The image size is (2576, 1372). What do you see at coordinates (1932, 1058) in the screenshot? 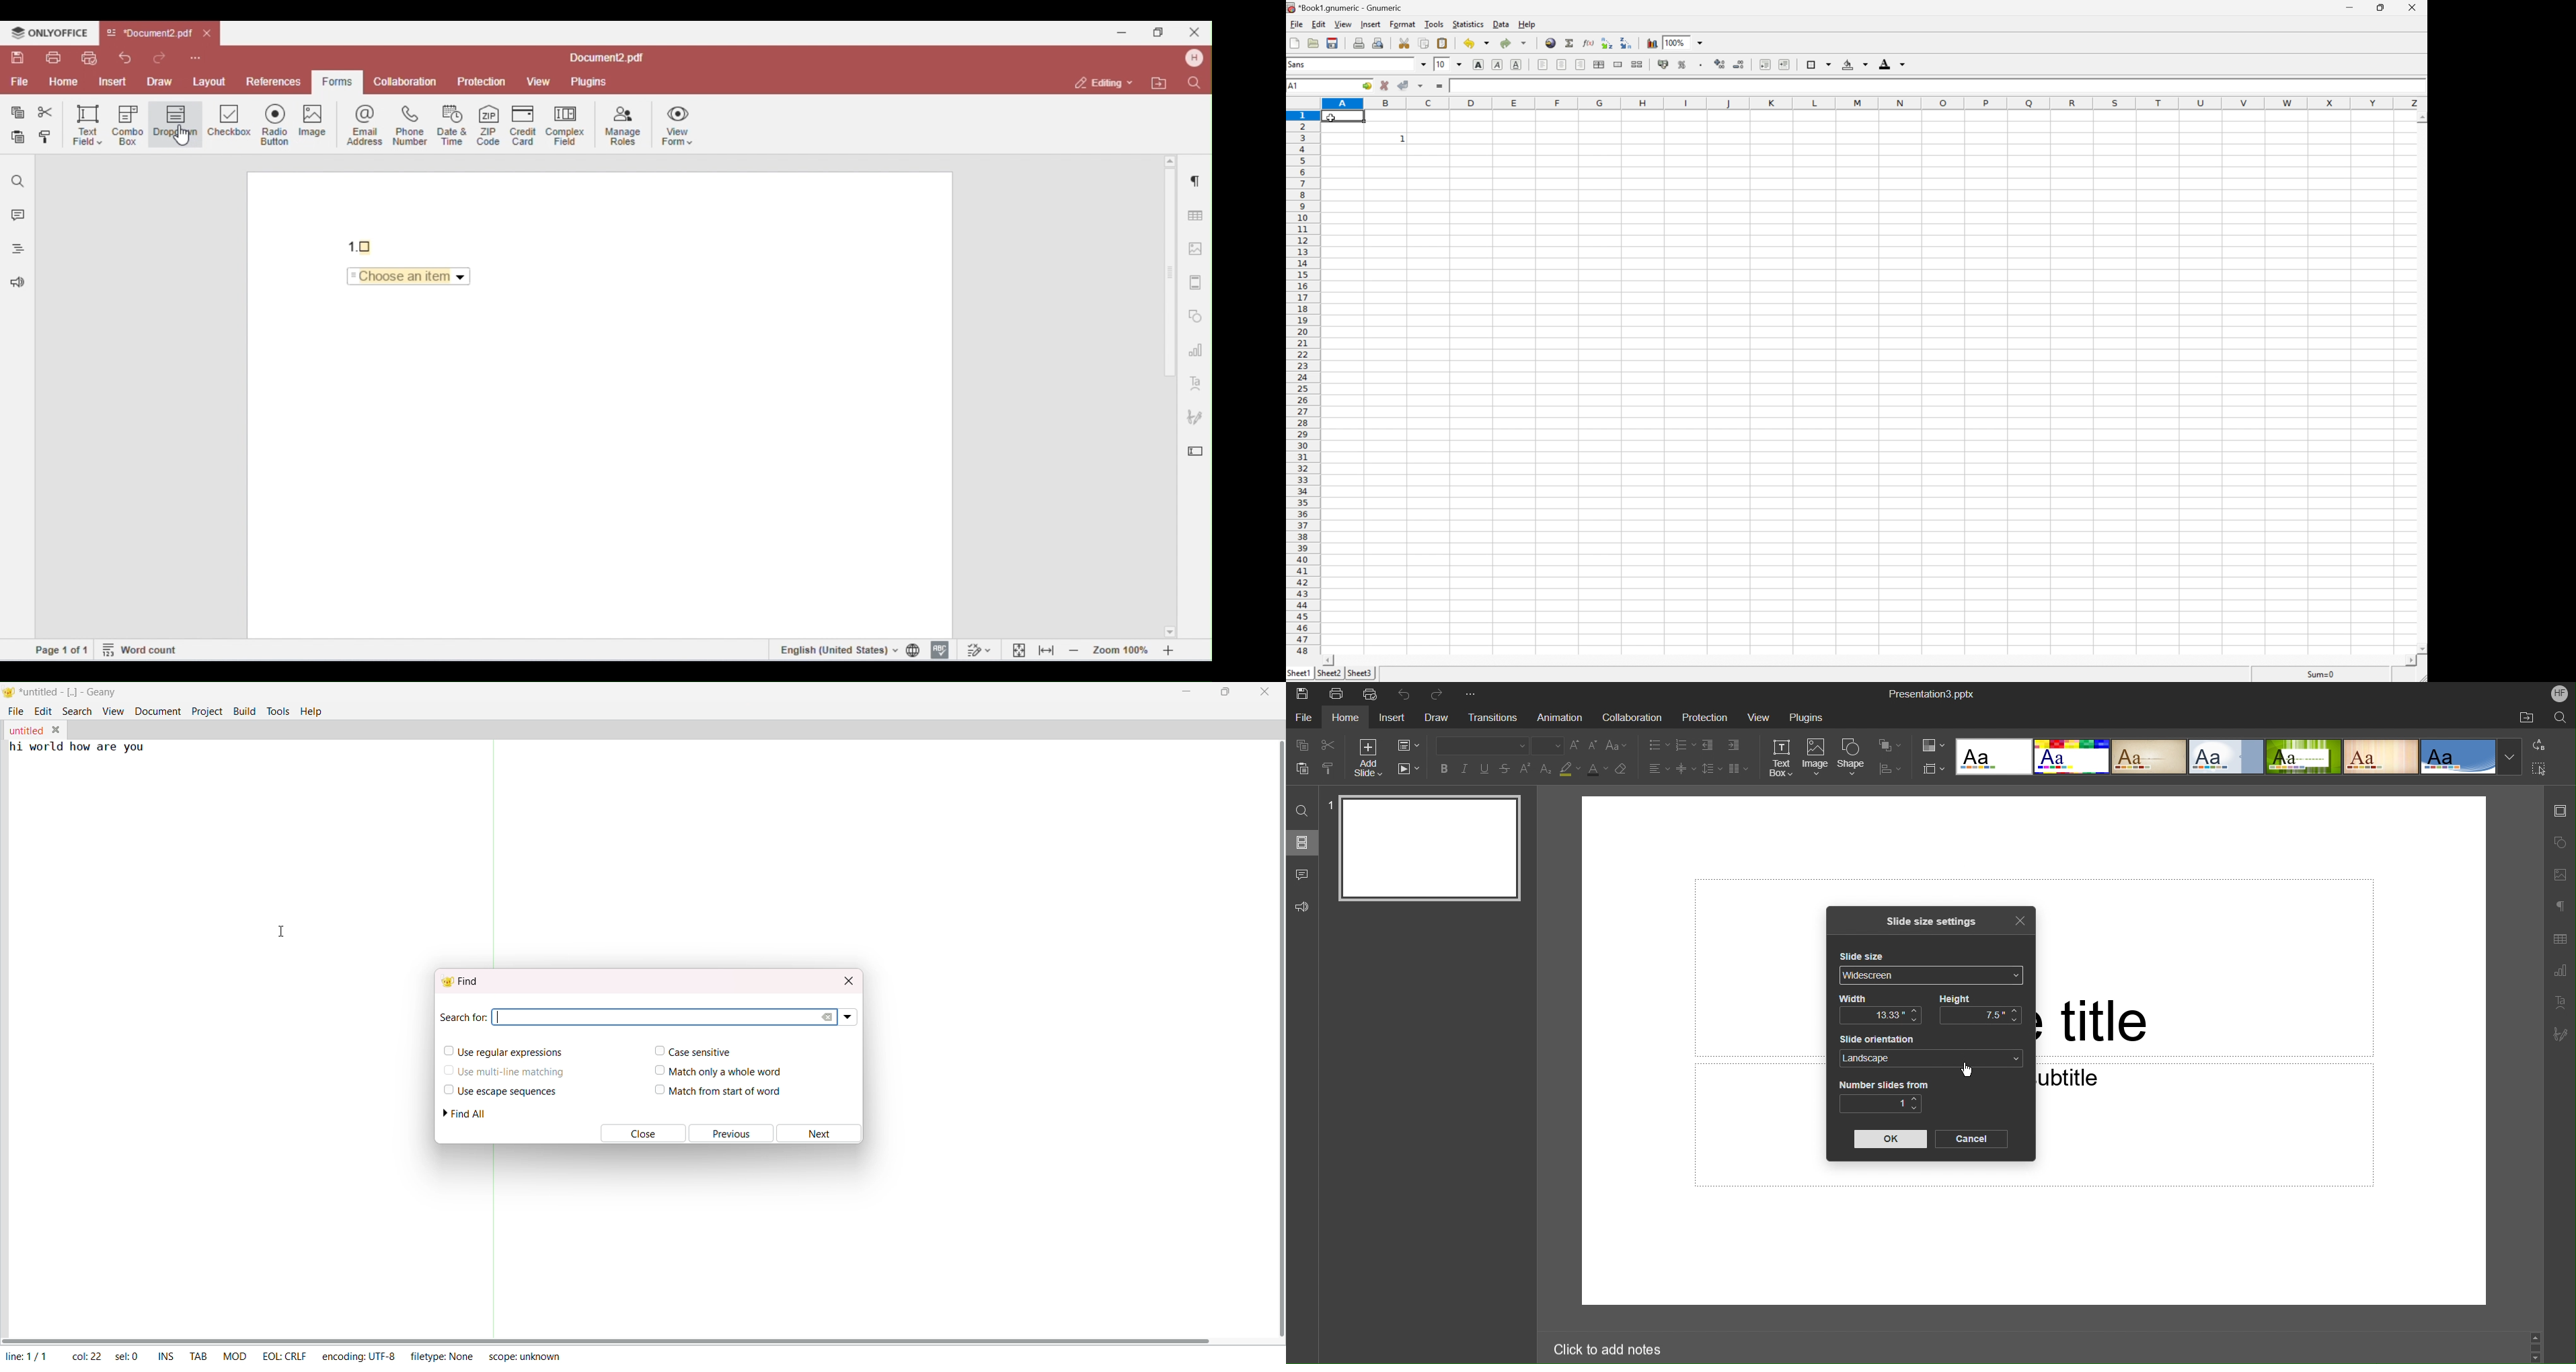
I see `Landscape` at bounding box center [1932, 1058].